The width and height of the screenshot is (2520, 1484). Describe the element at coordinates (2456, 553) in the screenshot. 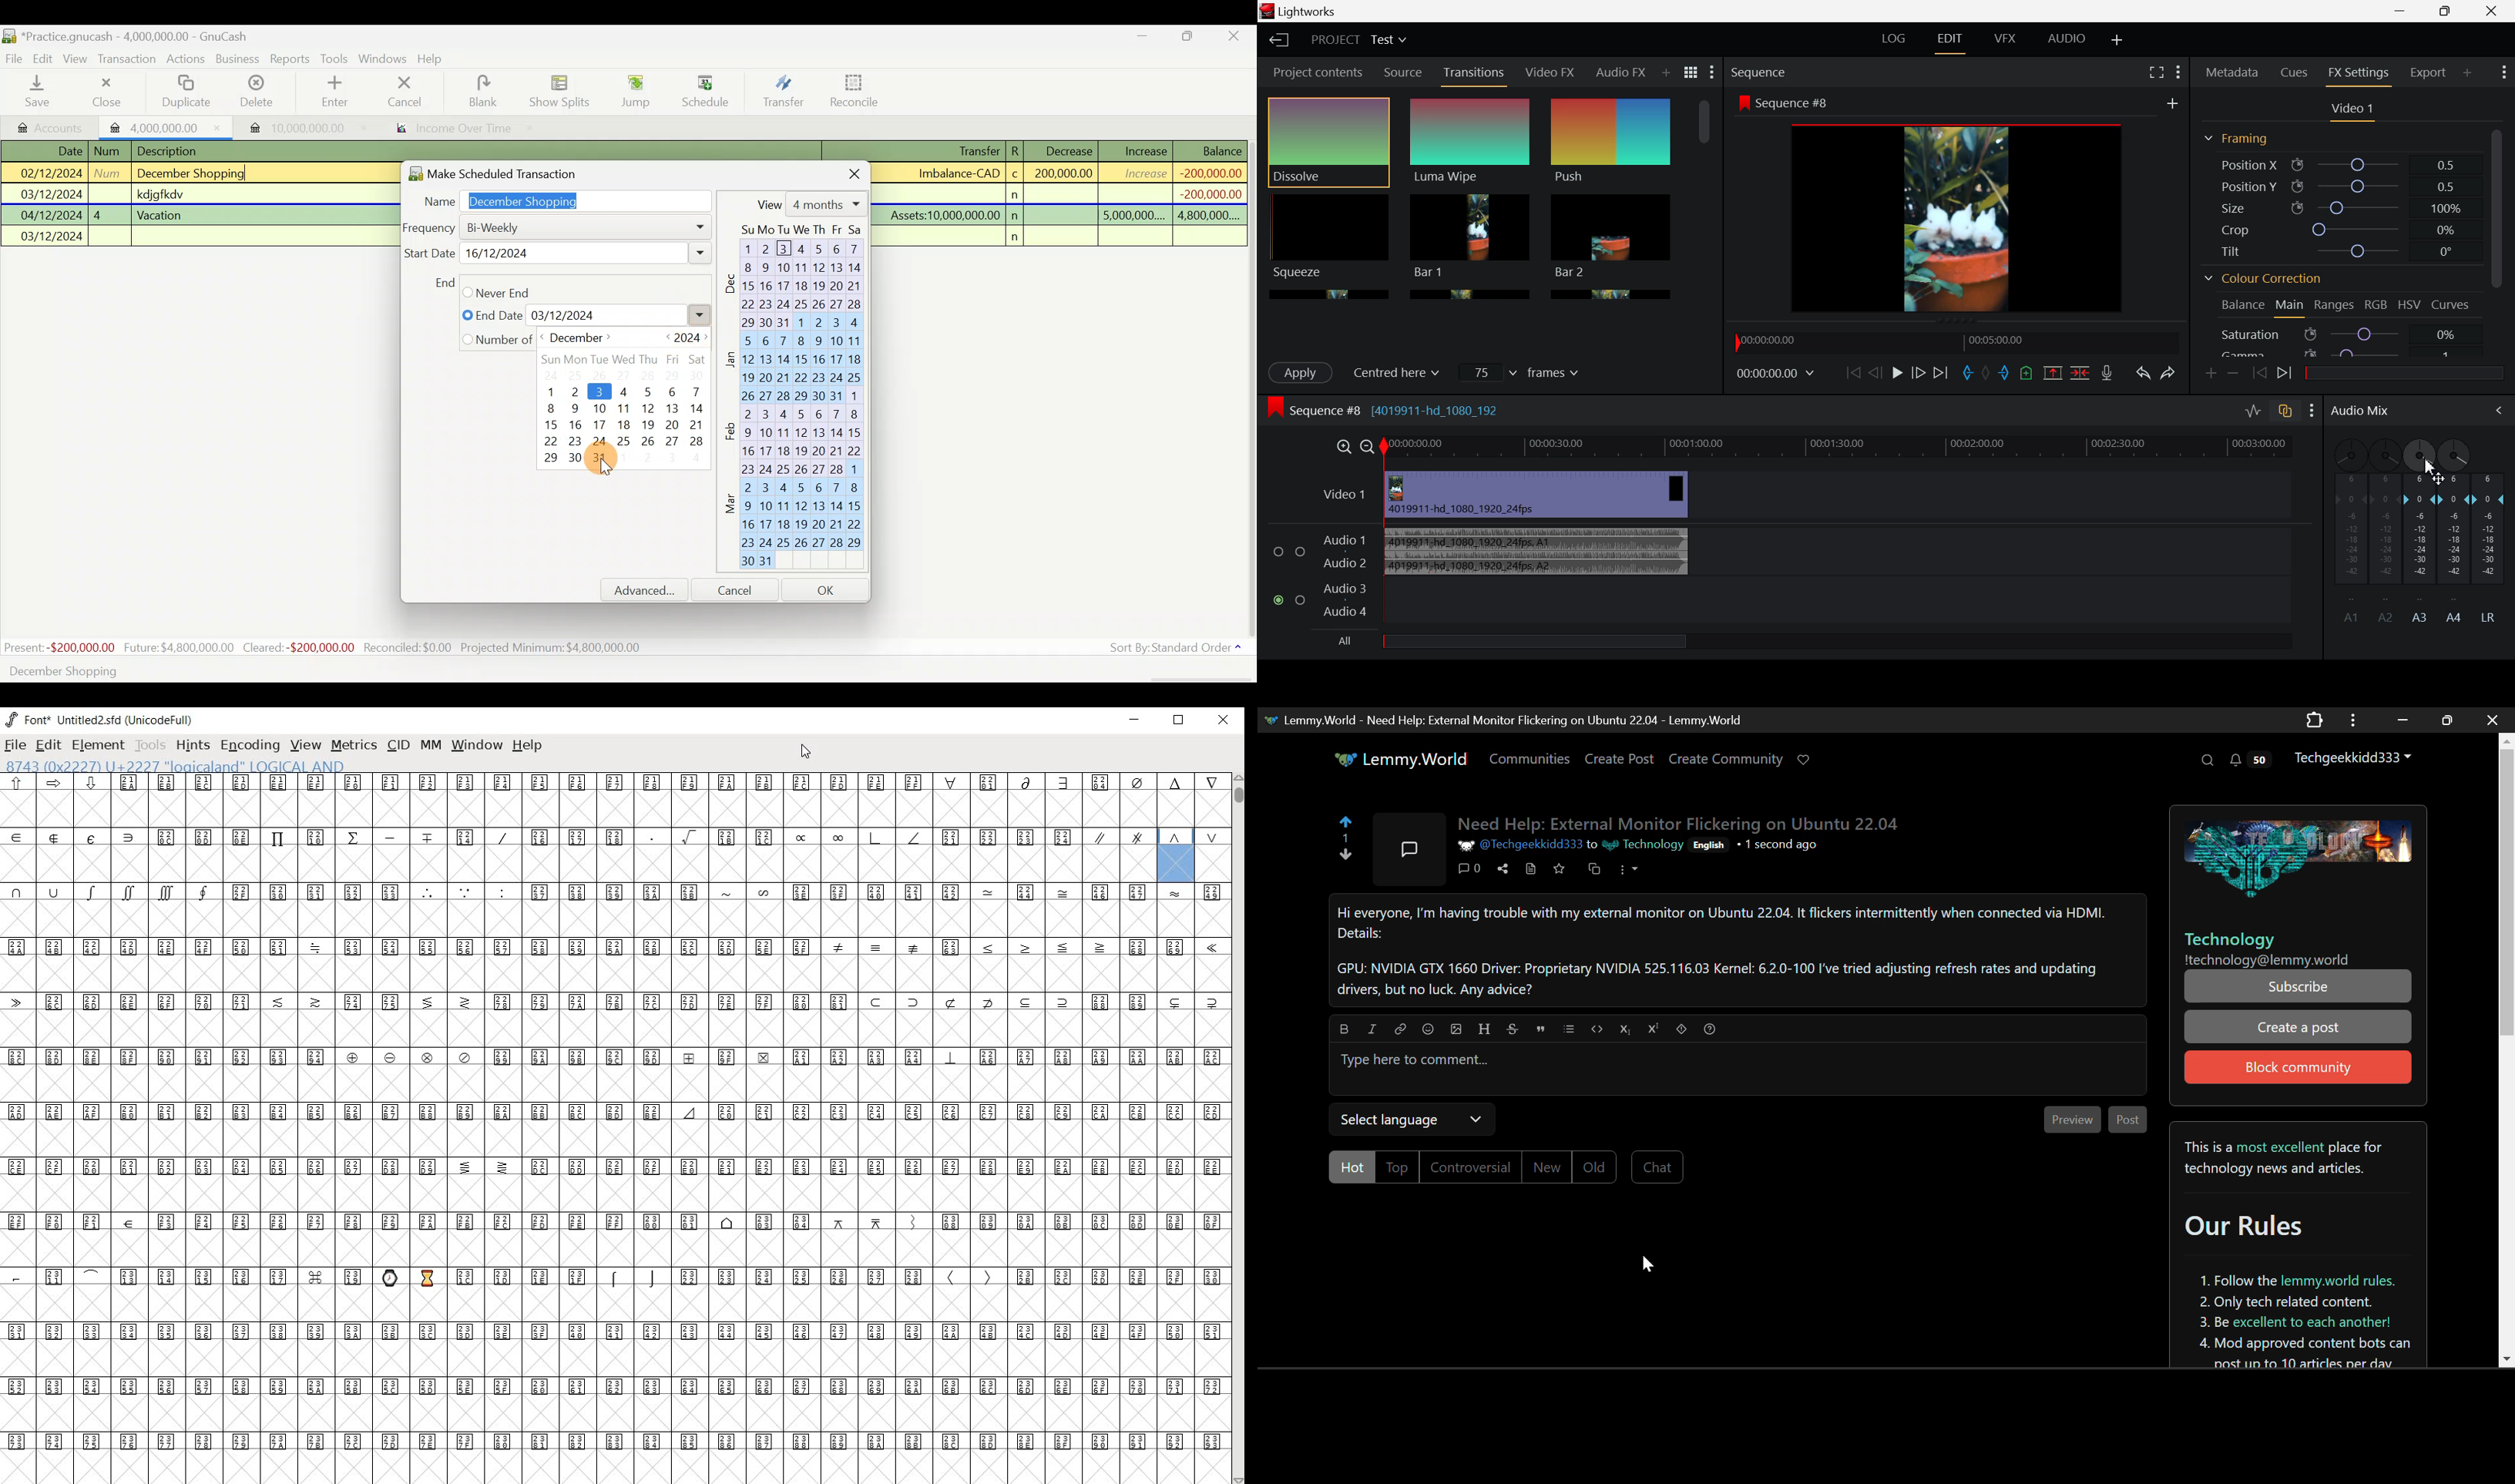

I see `A4 Channel Decibel Level` at that location.